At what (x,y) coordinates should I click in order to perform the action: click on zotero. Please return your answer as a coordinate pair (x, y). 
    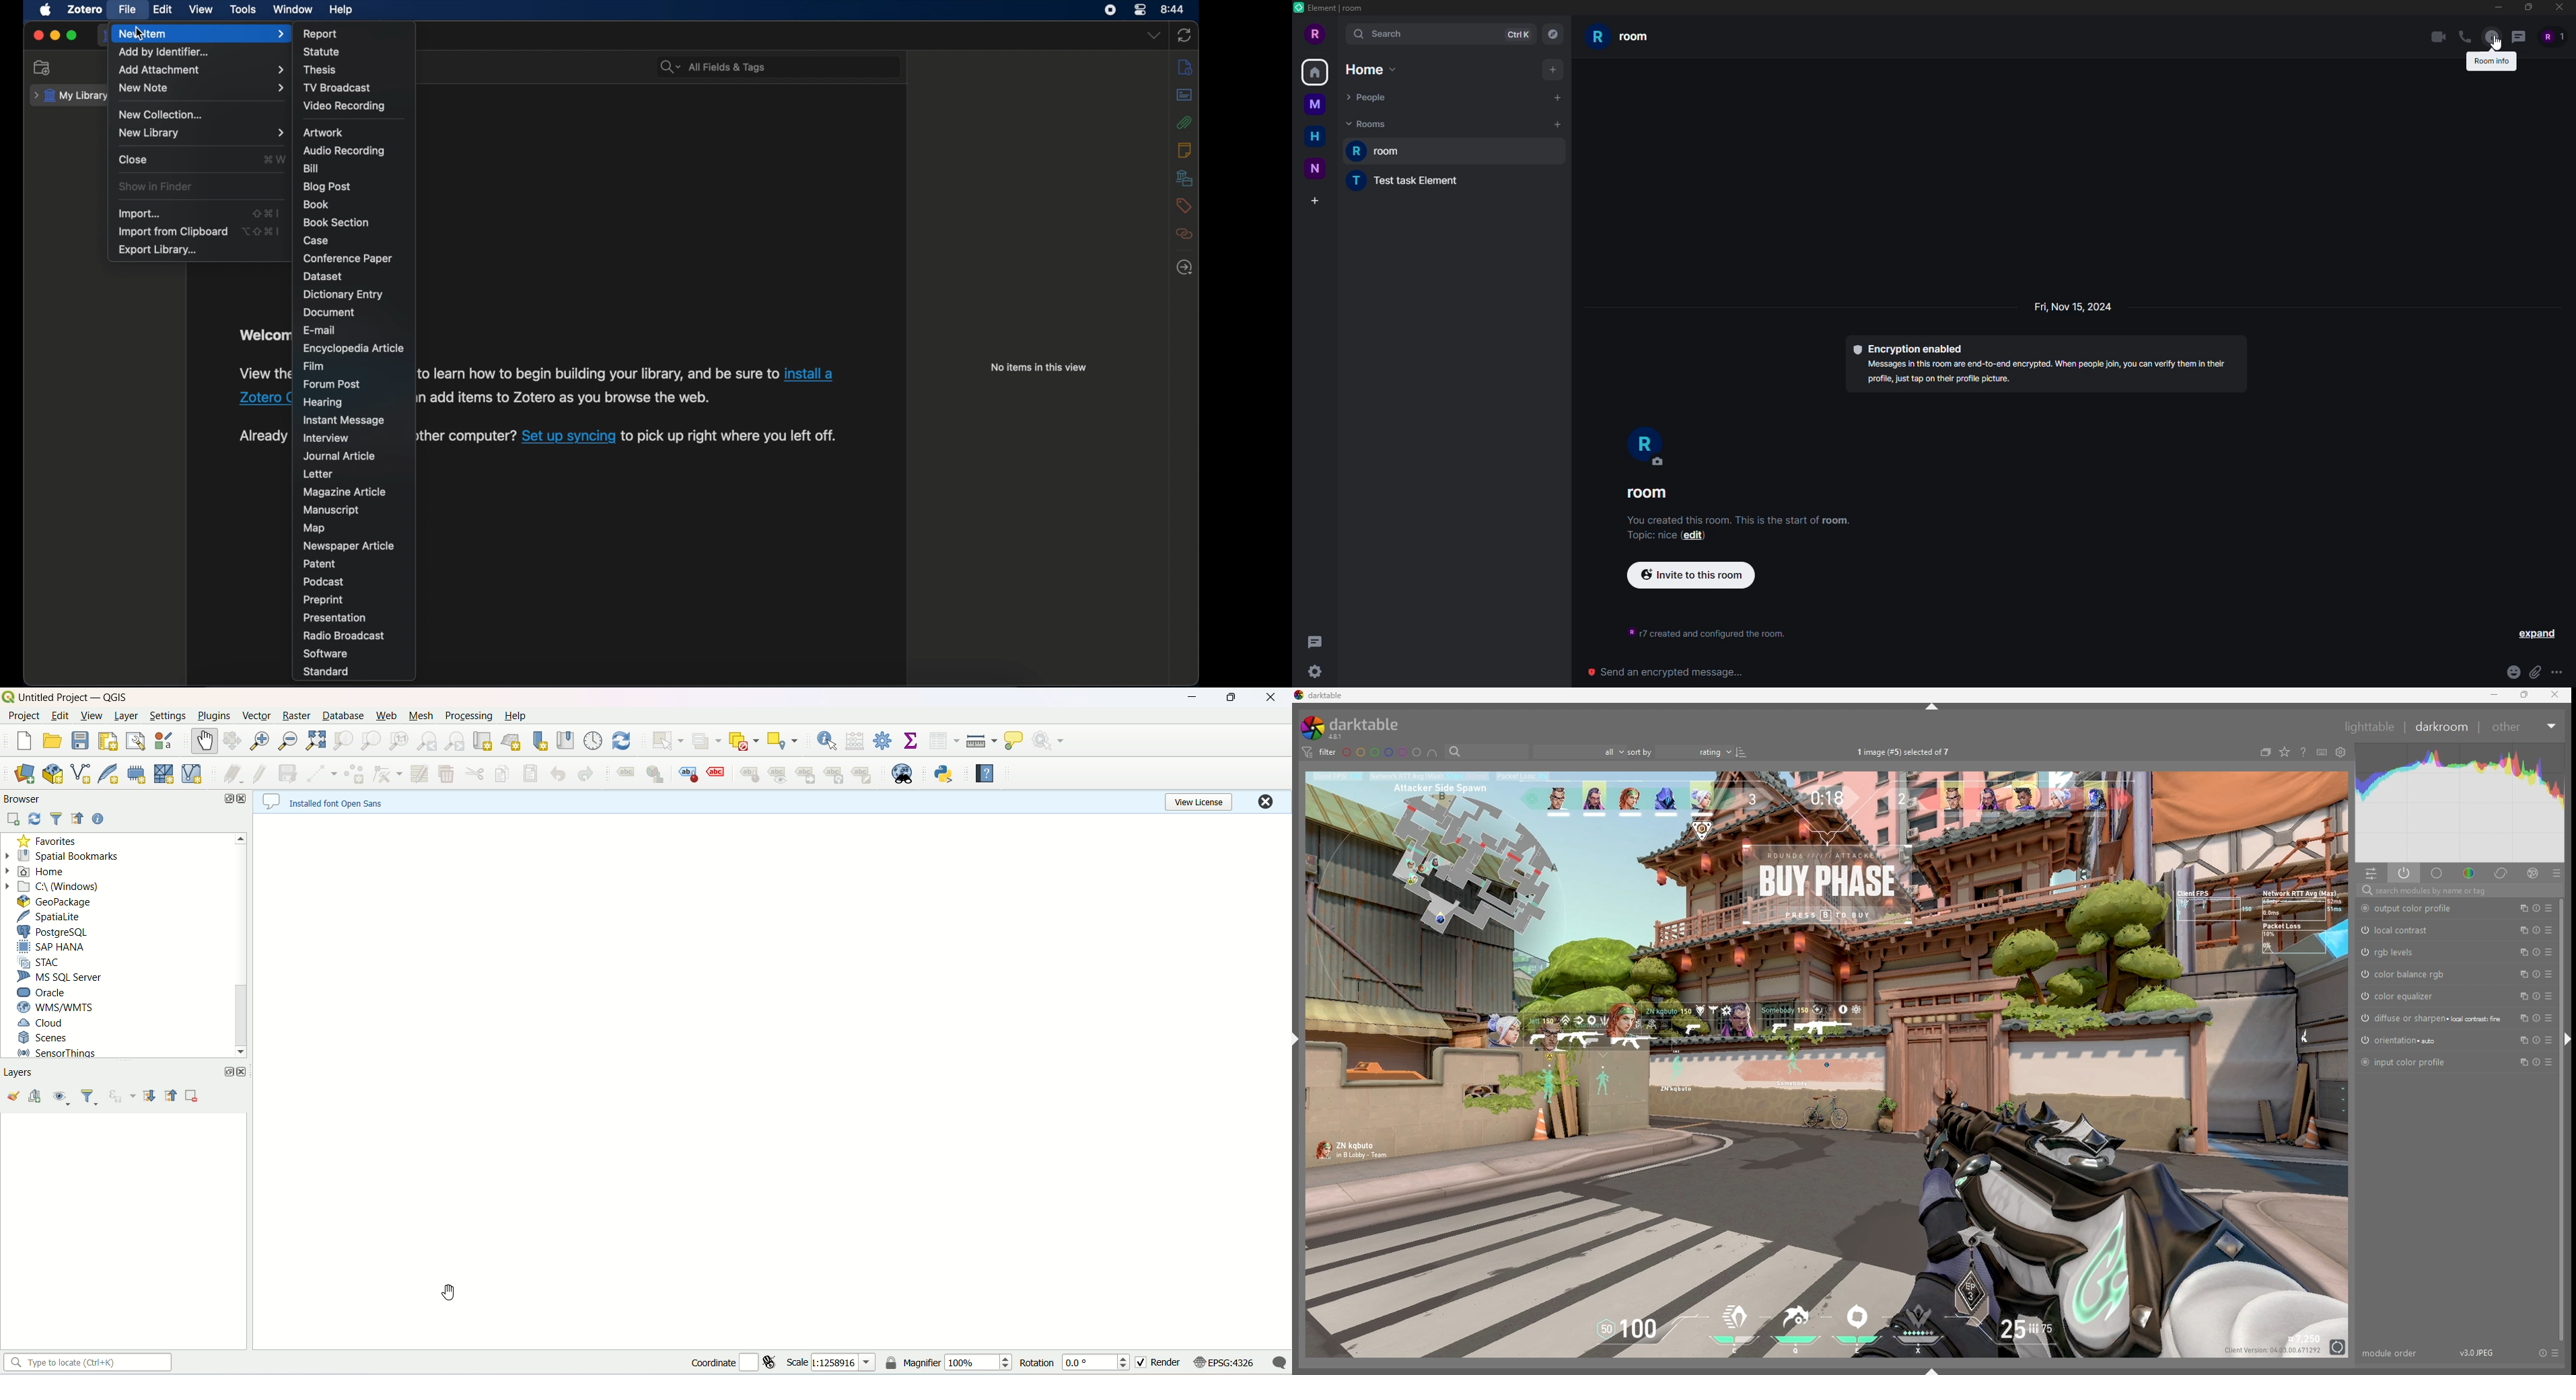
    Looking at the image, I should click on (85, 10).